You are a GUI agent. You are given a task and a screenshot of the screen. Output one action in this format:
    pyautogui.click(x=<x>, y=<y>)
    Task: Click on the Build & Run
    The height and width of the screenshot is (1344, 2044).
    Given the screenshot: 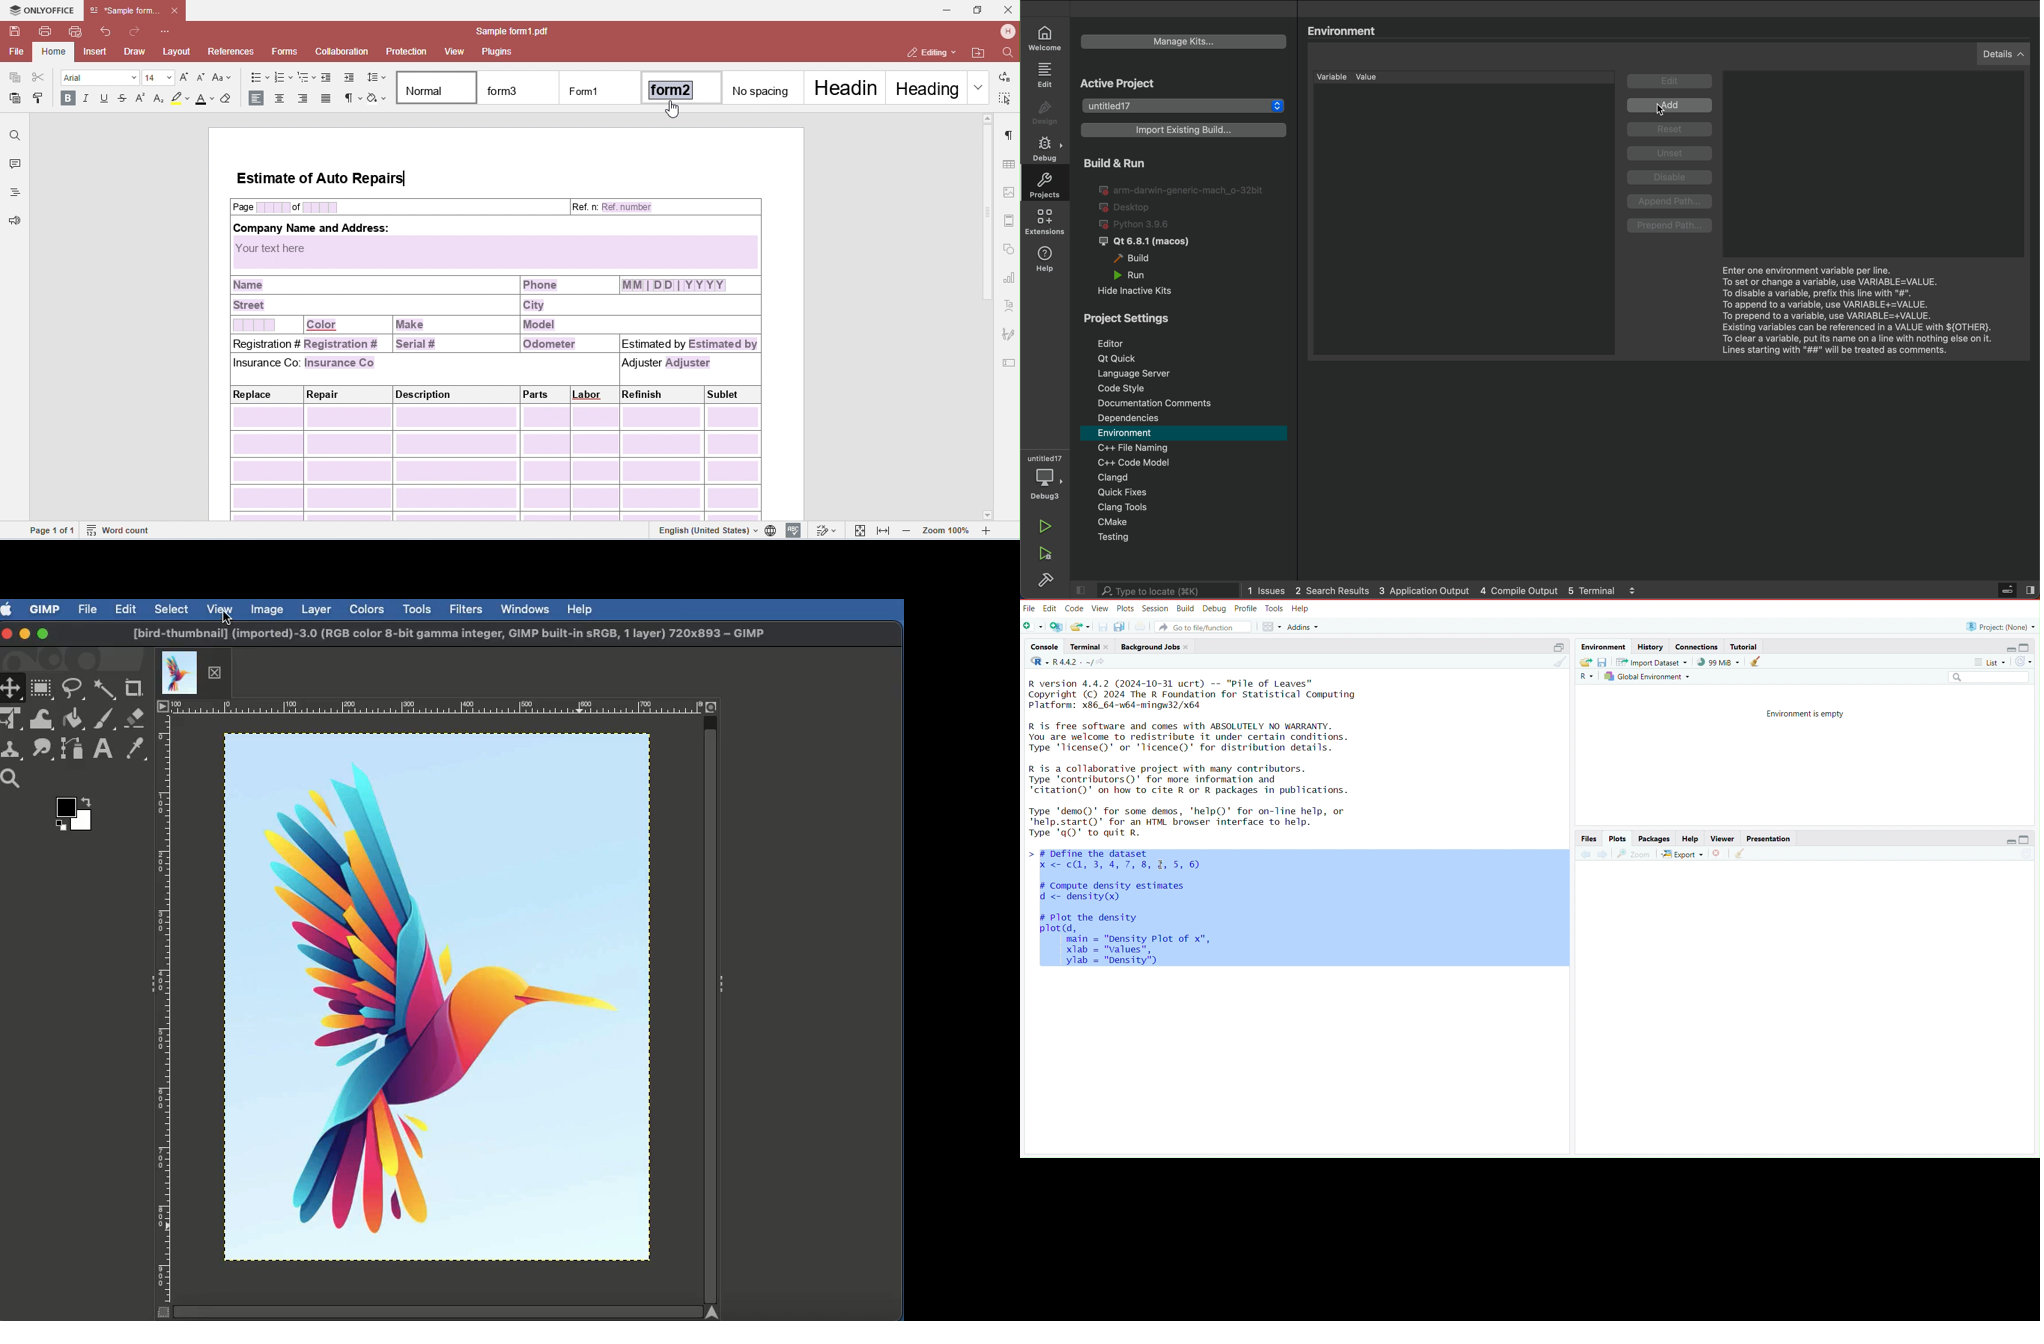 What is the action you would take?
    pyautogui.click(x=1143, y=163)
    